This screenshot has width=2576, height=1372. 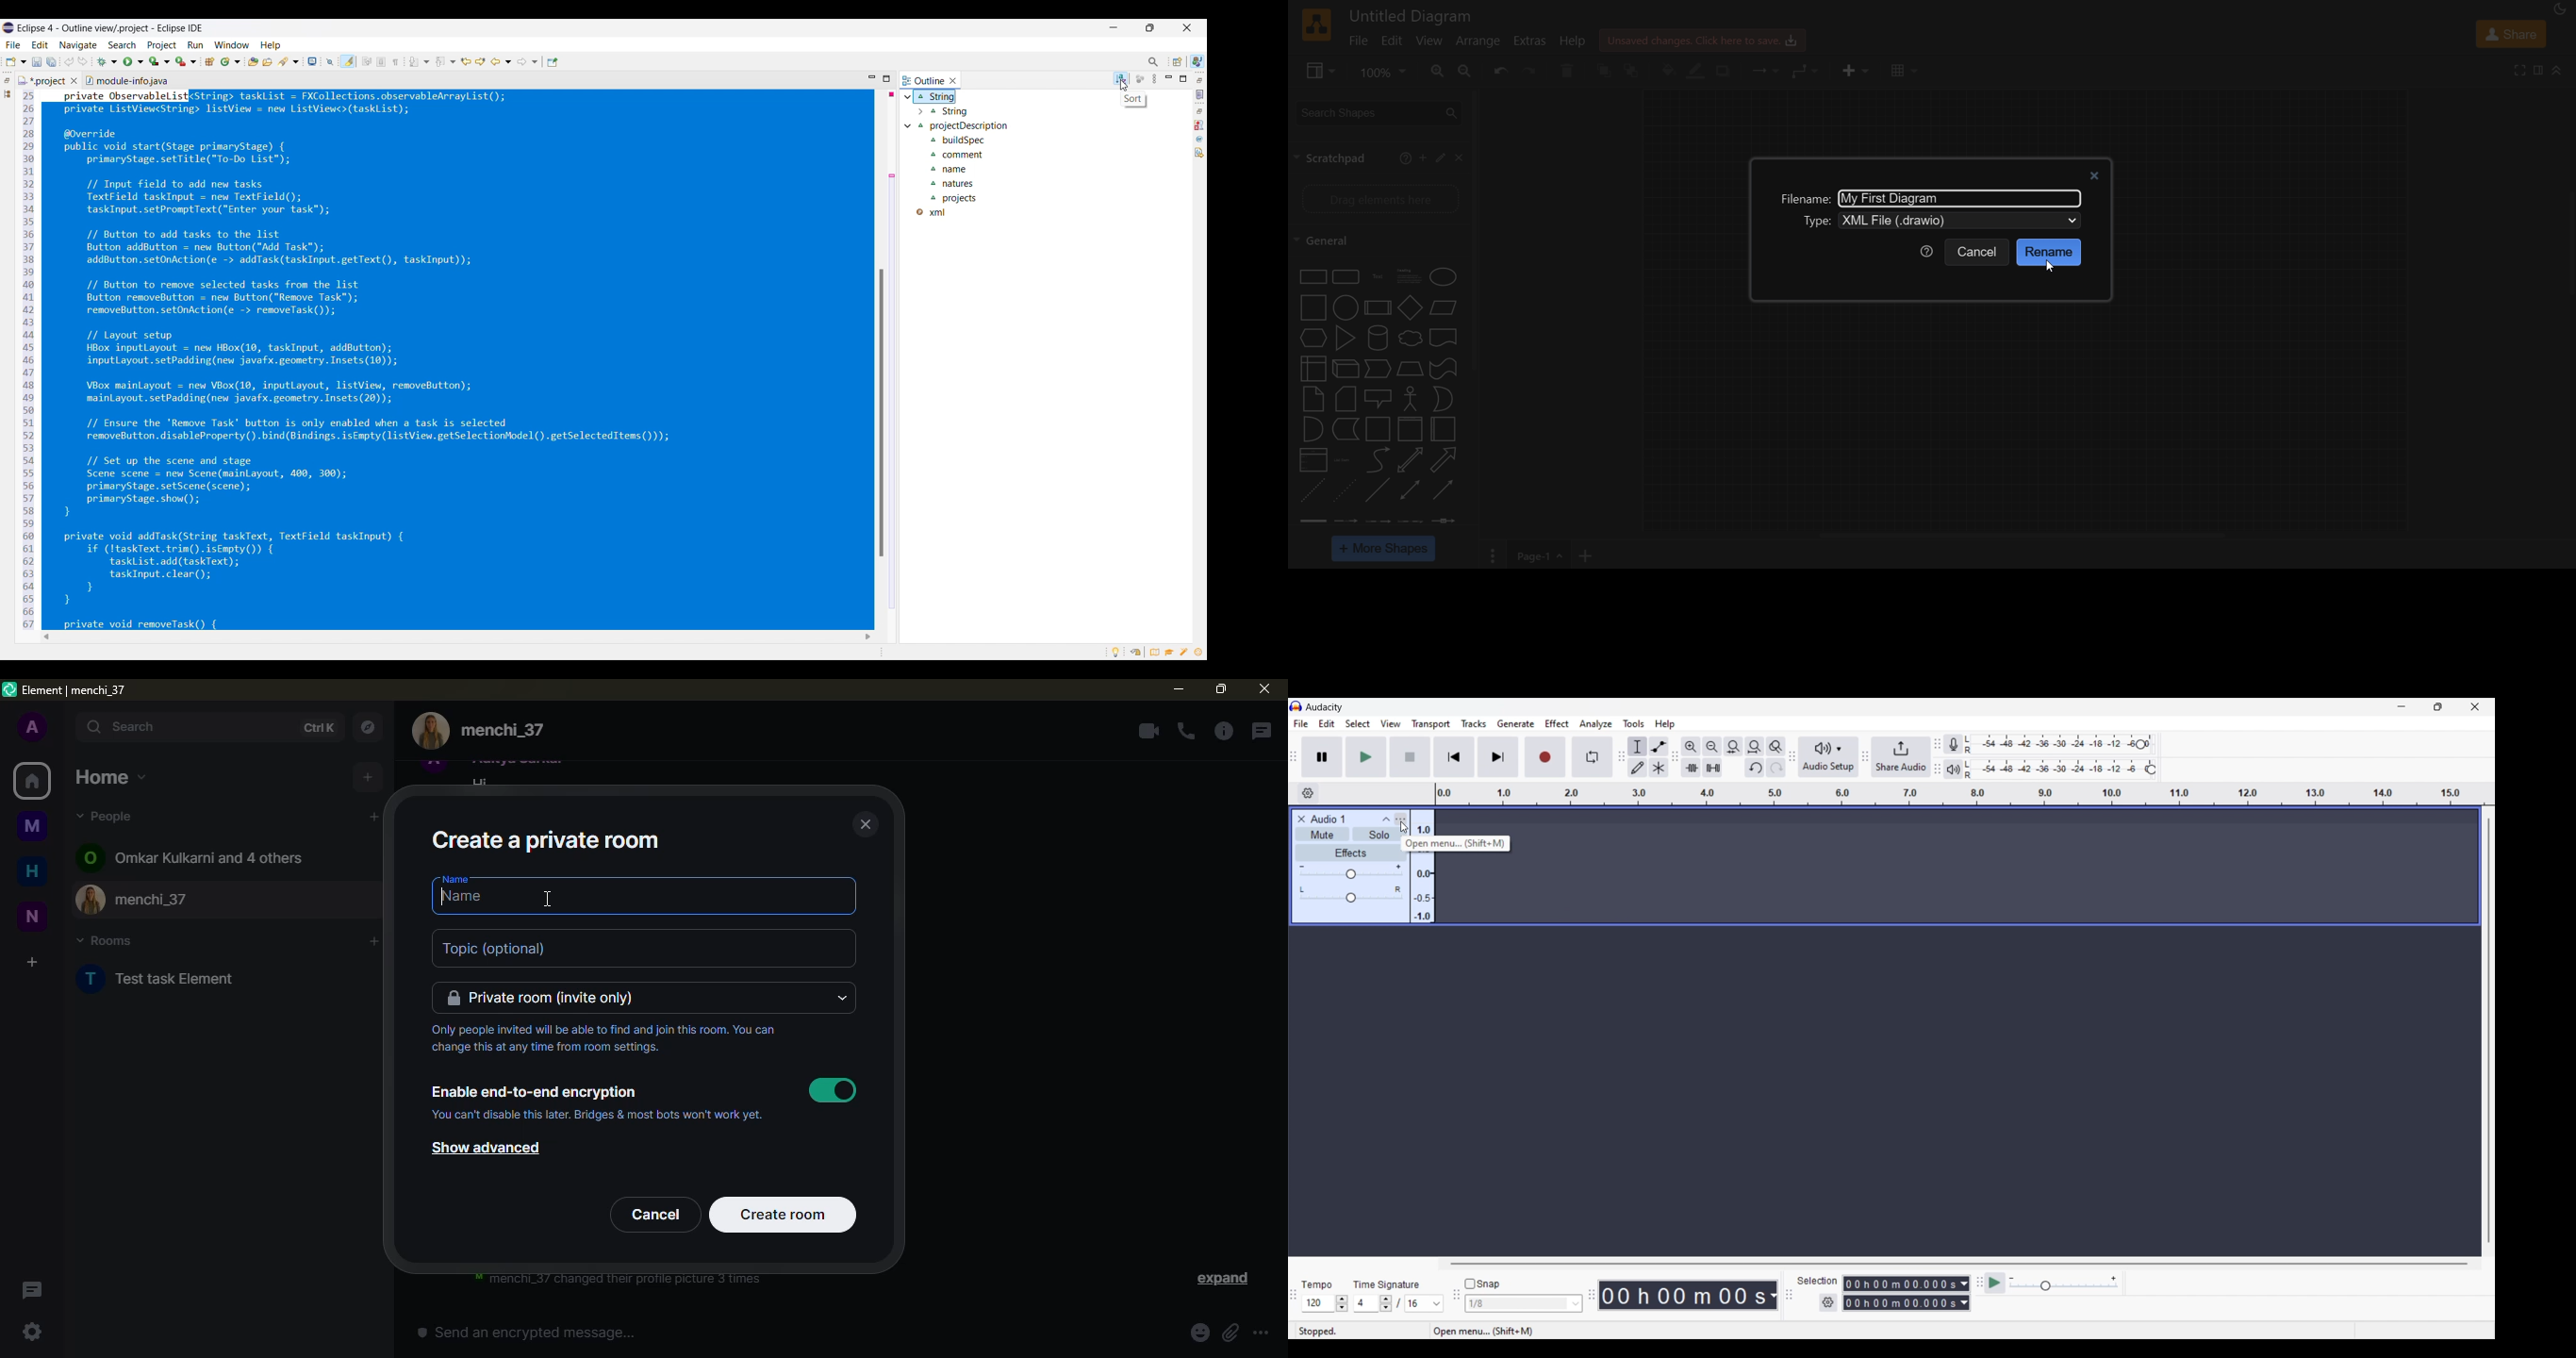 I want to click on create space, so click(x=32, y=962).